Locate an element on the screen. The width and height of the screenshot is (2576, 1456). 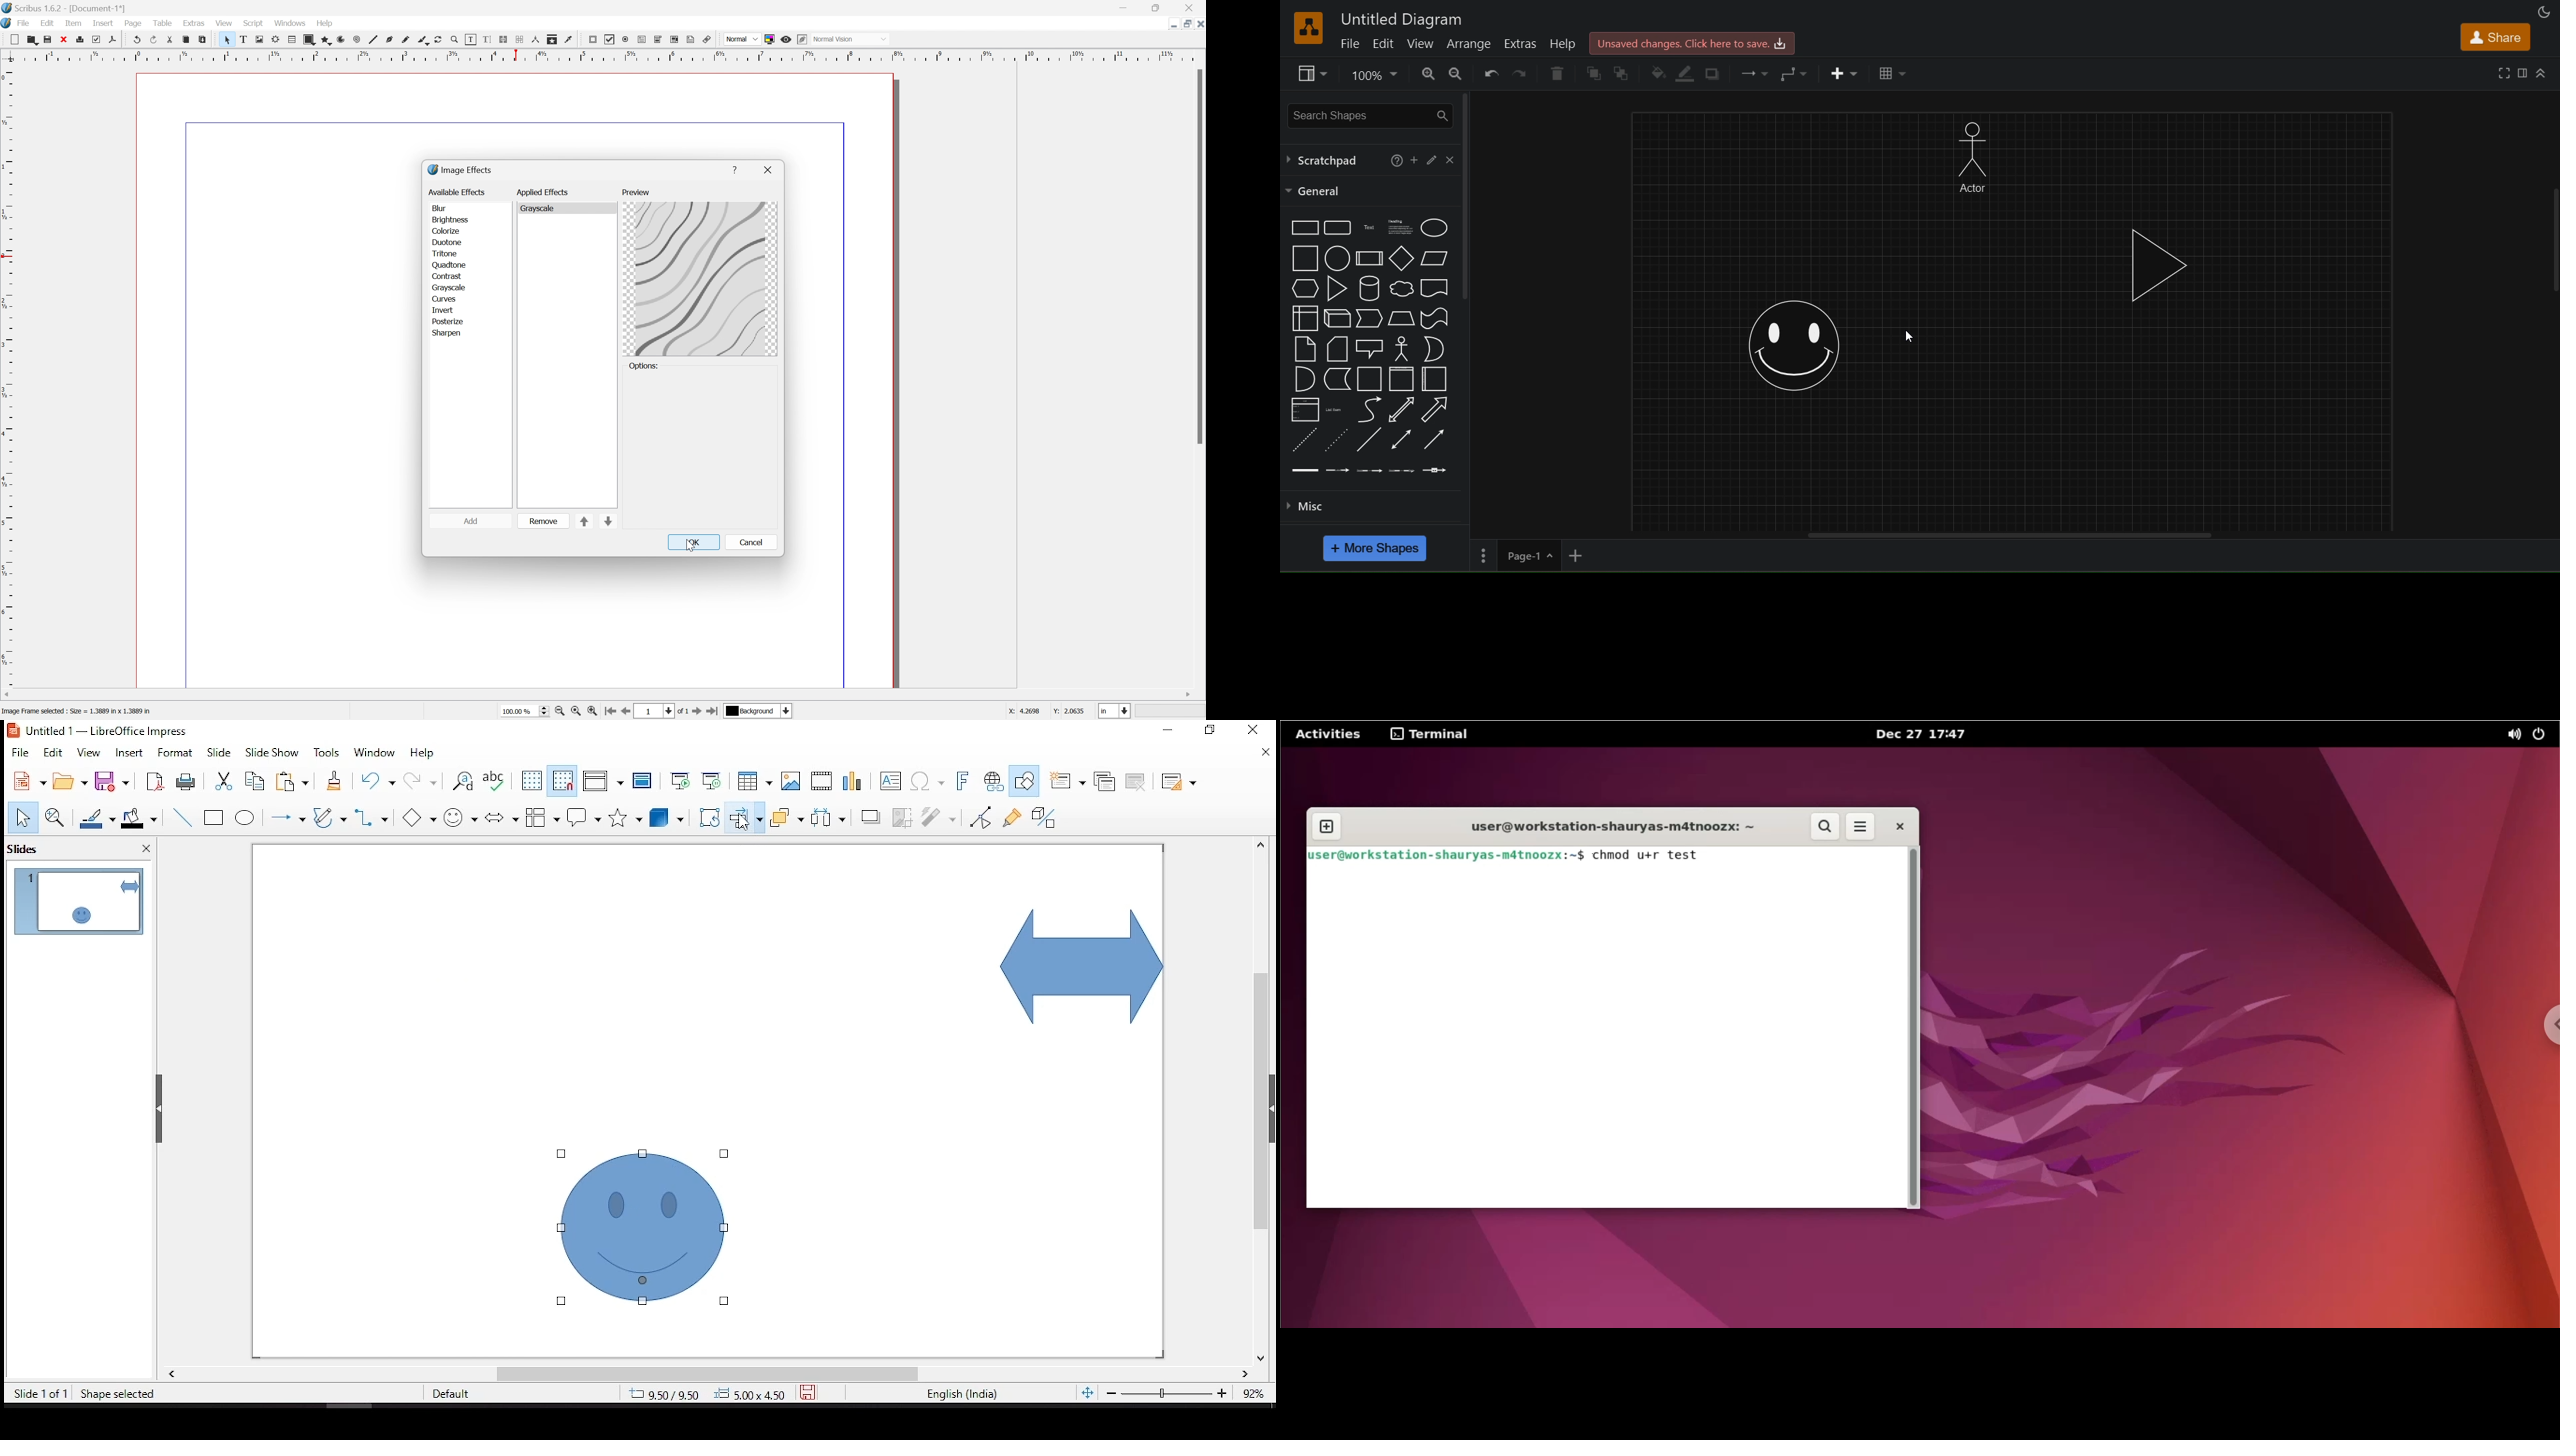
View is located at coordinates (223, 24).